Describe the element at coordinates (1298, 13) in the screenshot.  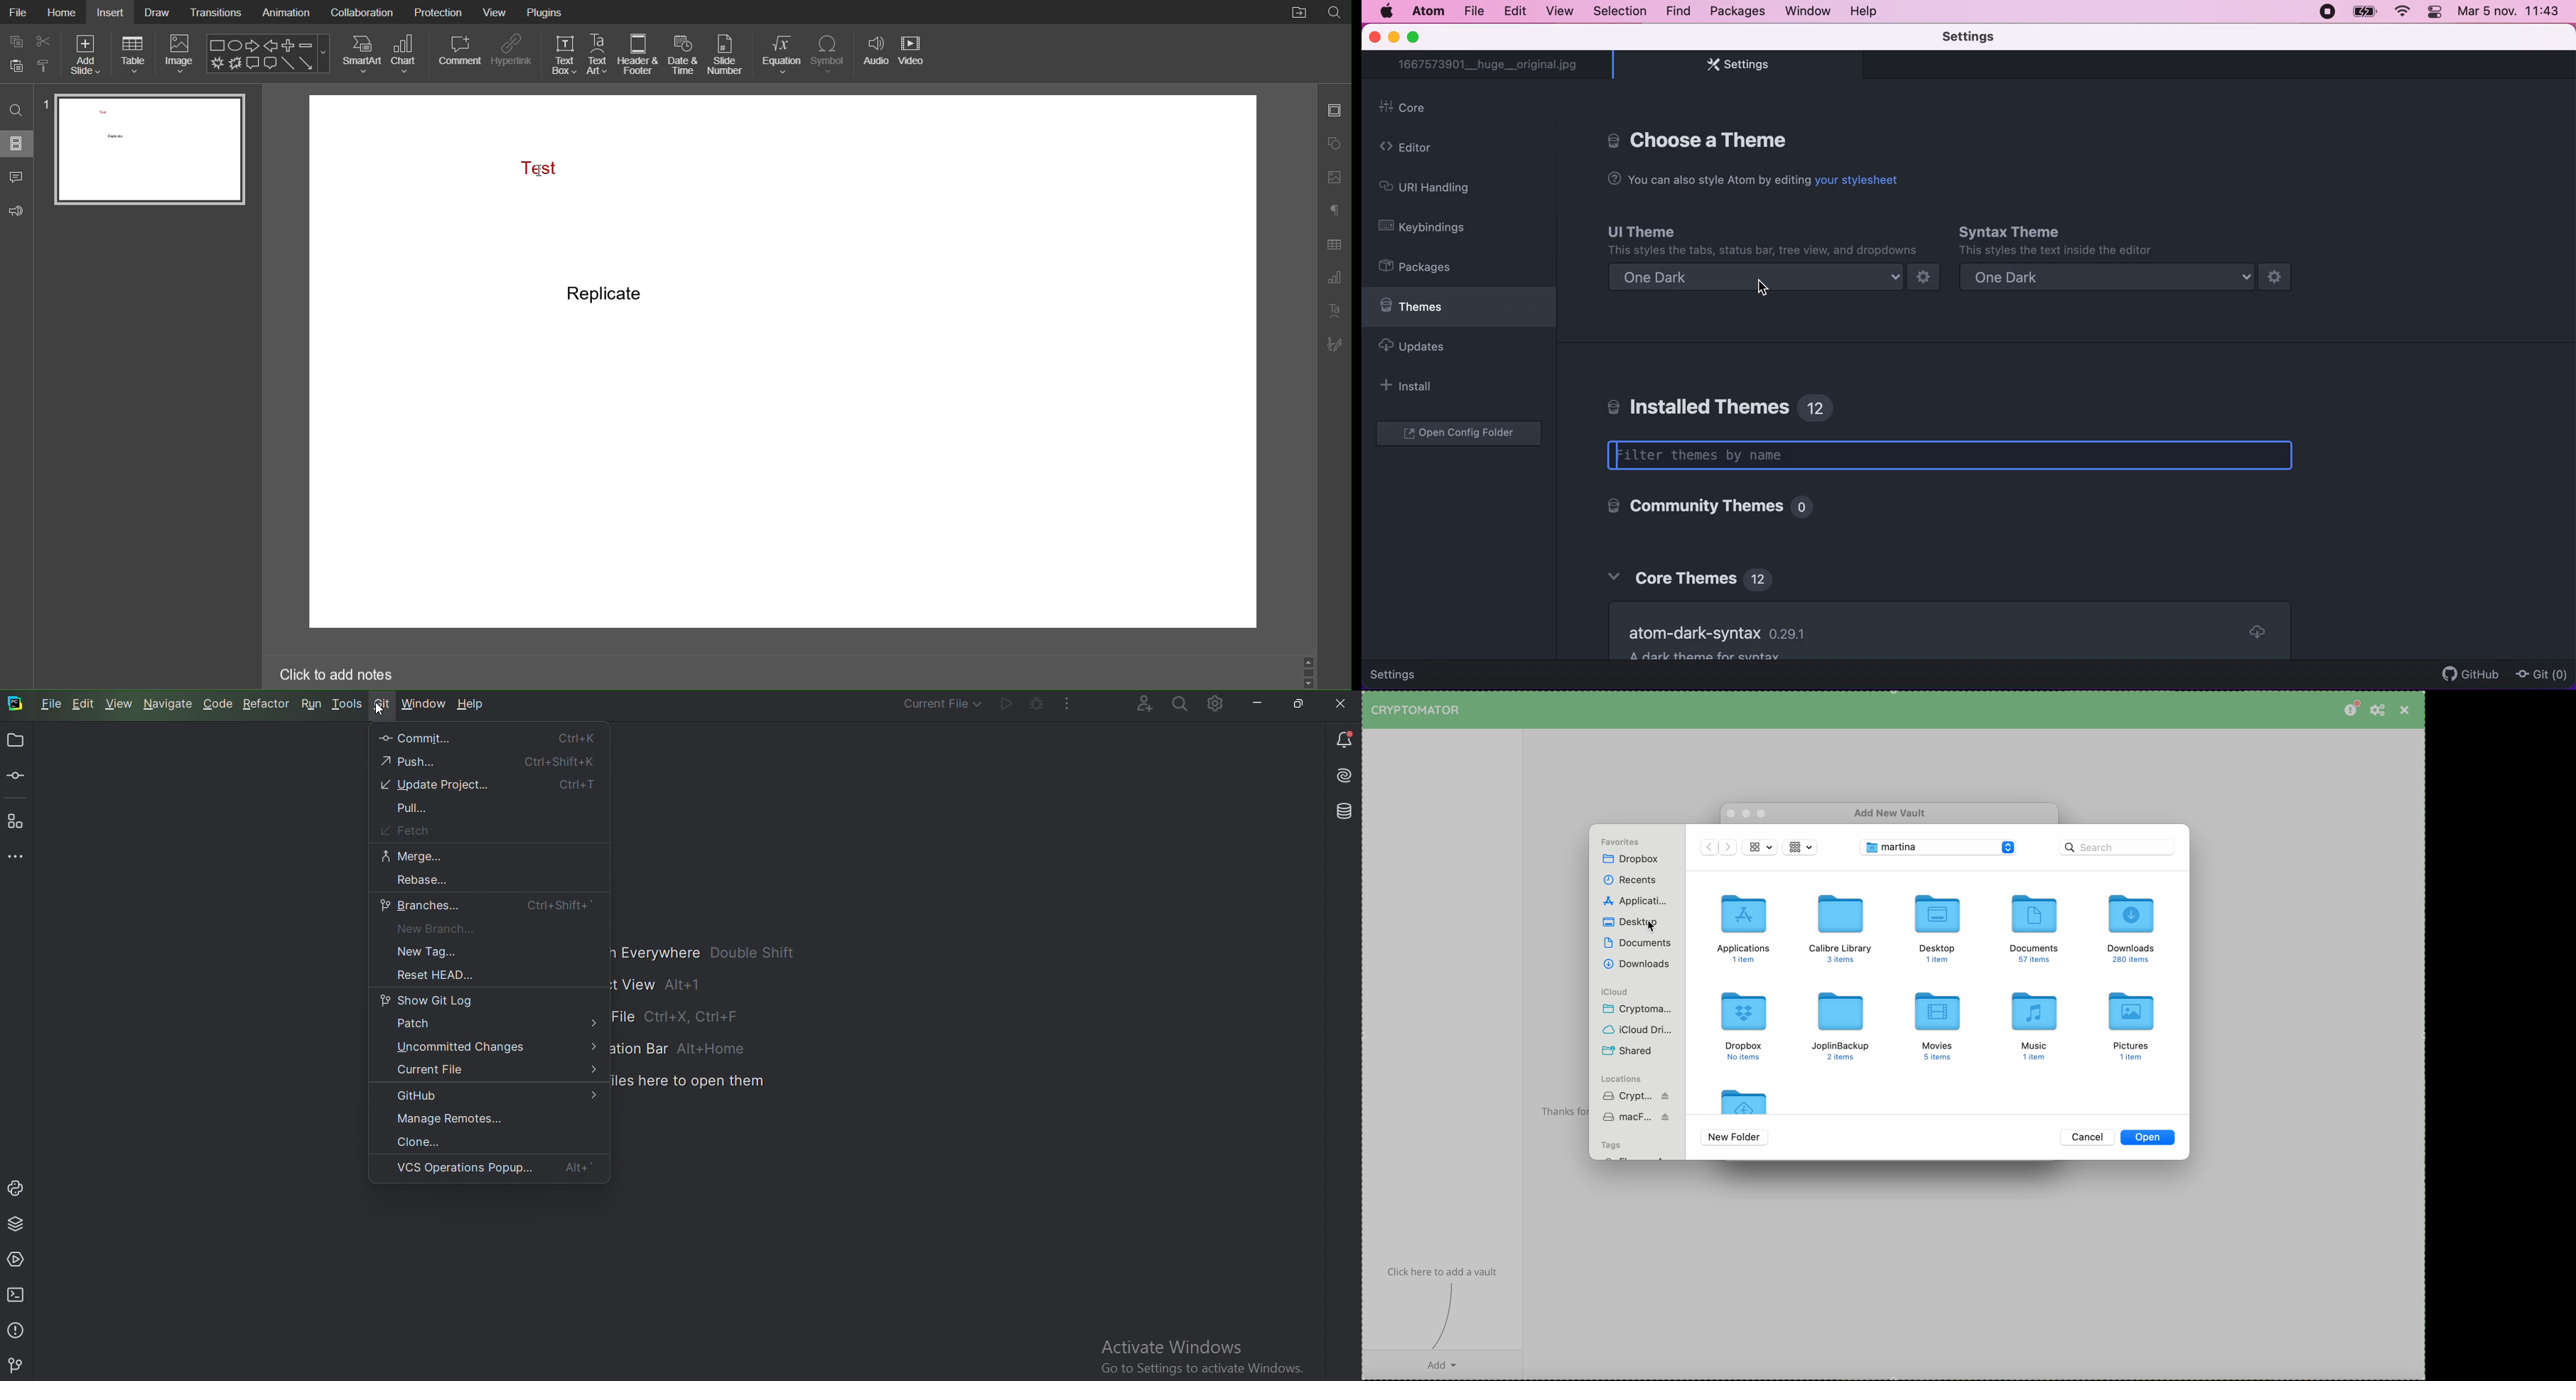
I see `File Location` at that location.